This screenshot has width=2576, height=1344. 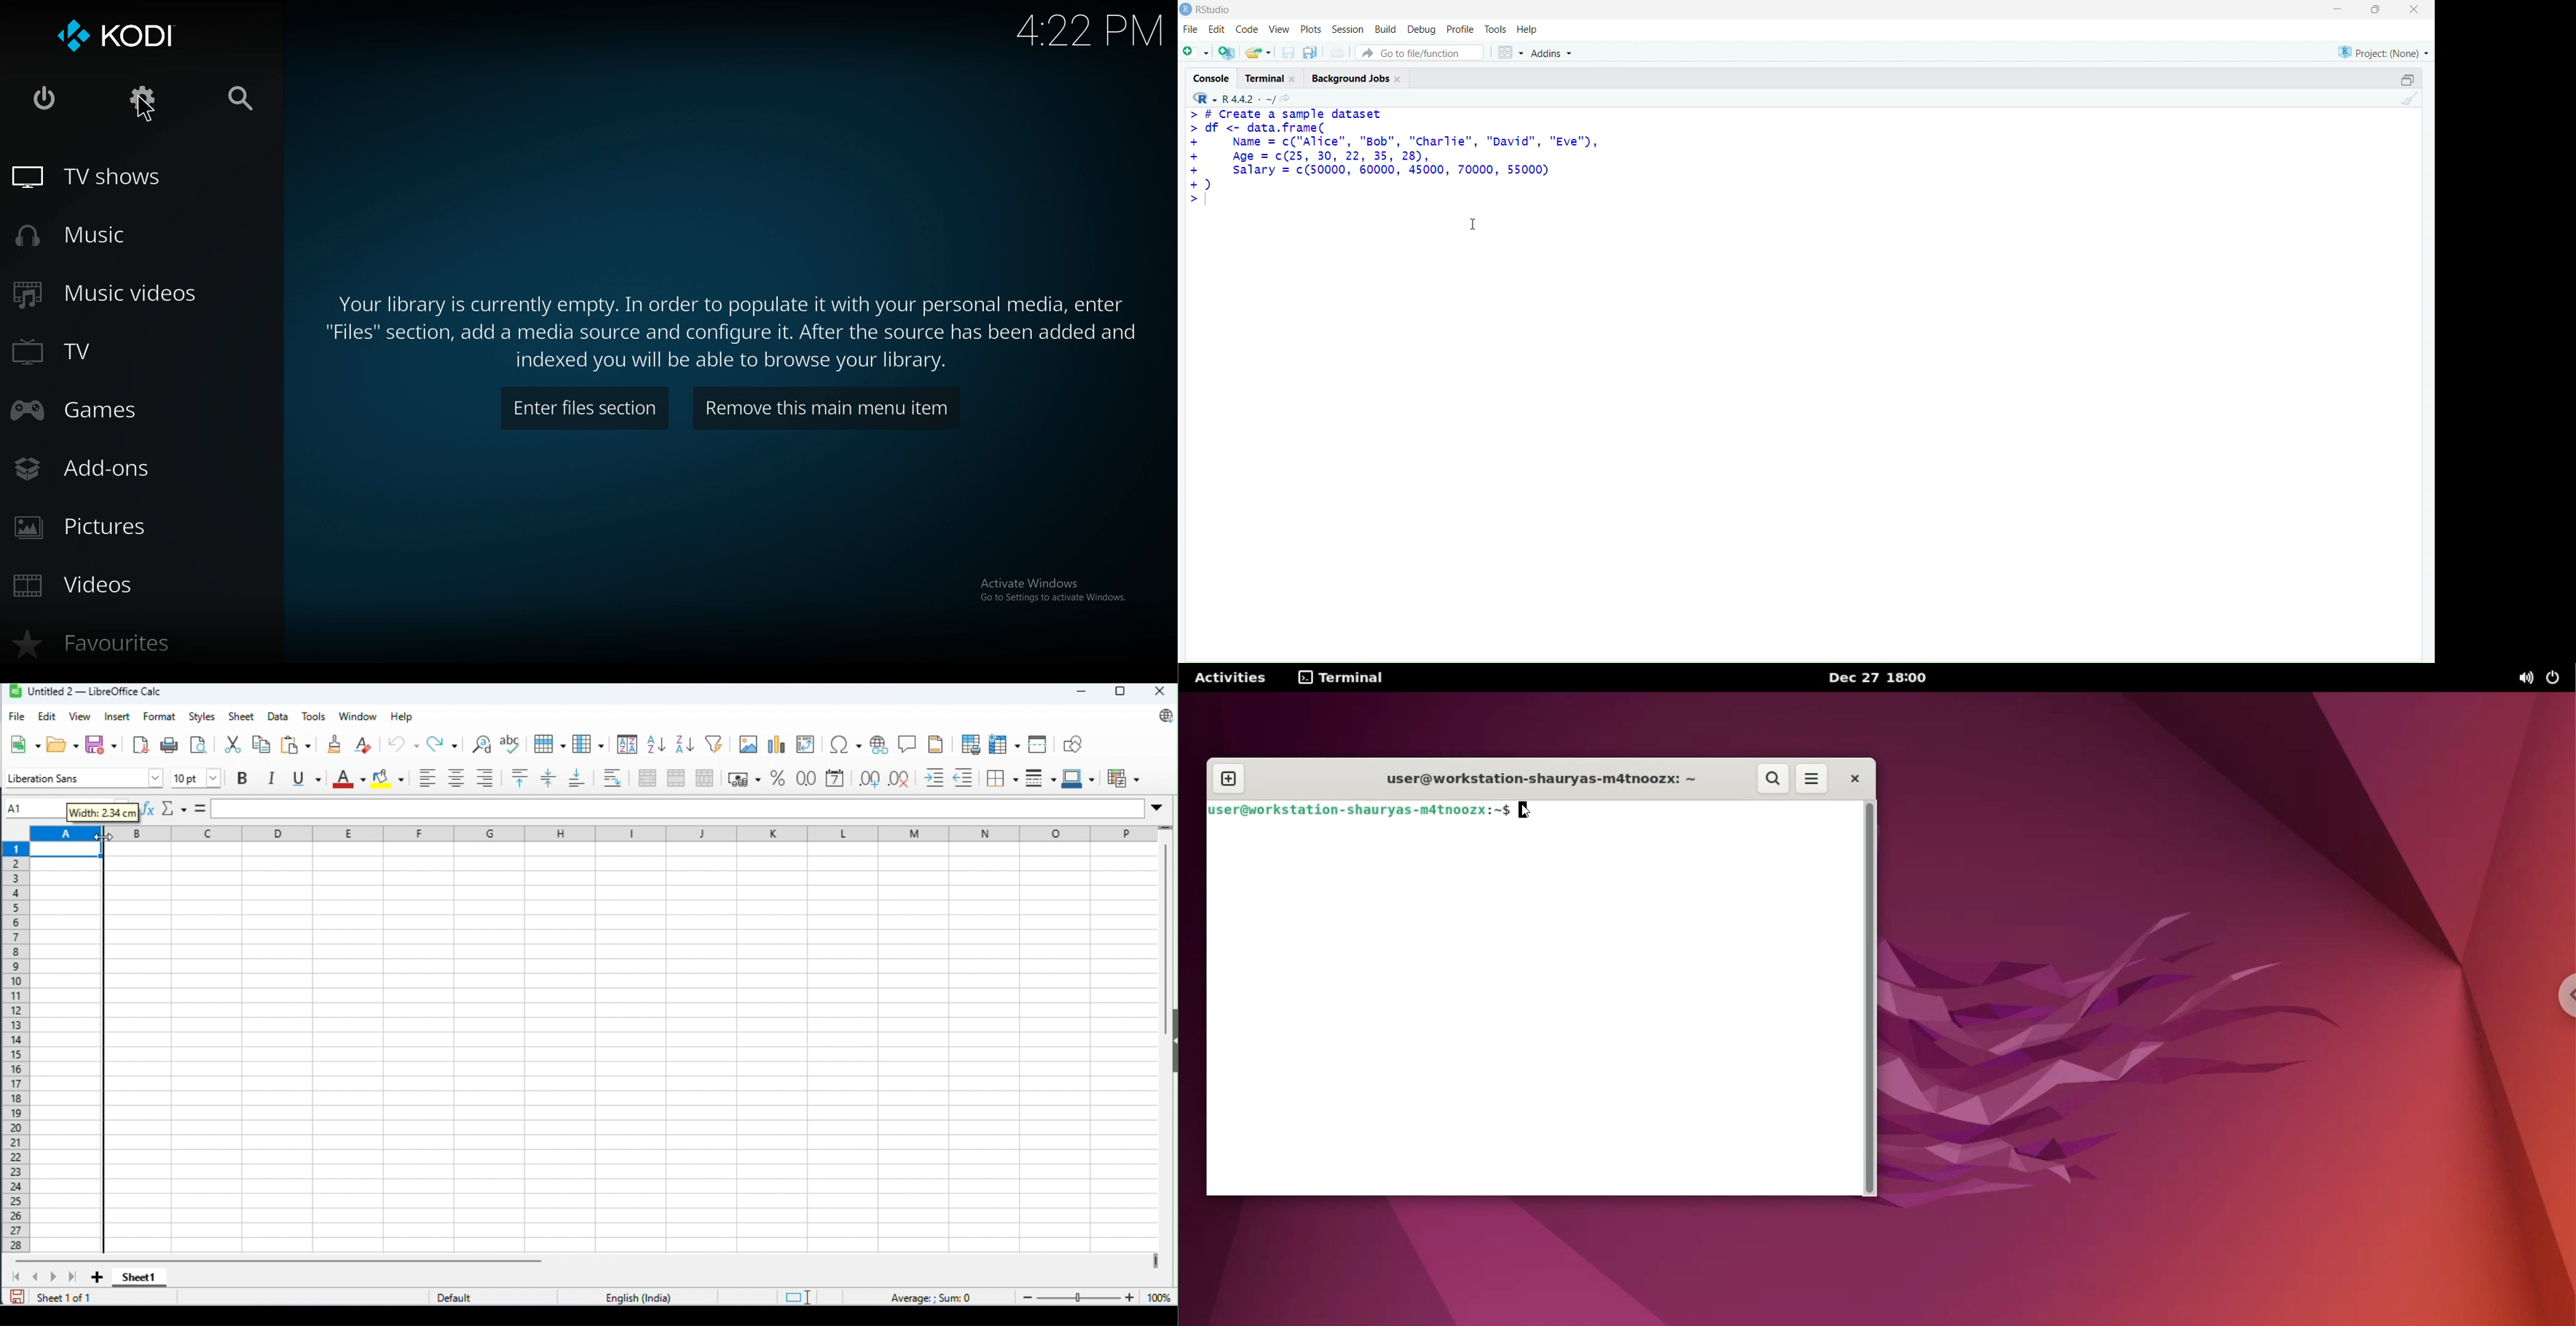 I want to click on drag to view next columns, so click(x=1156, y=1259).